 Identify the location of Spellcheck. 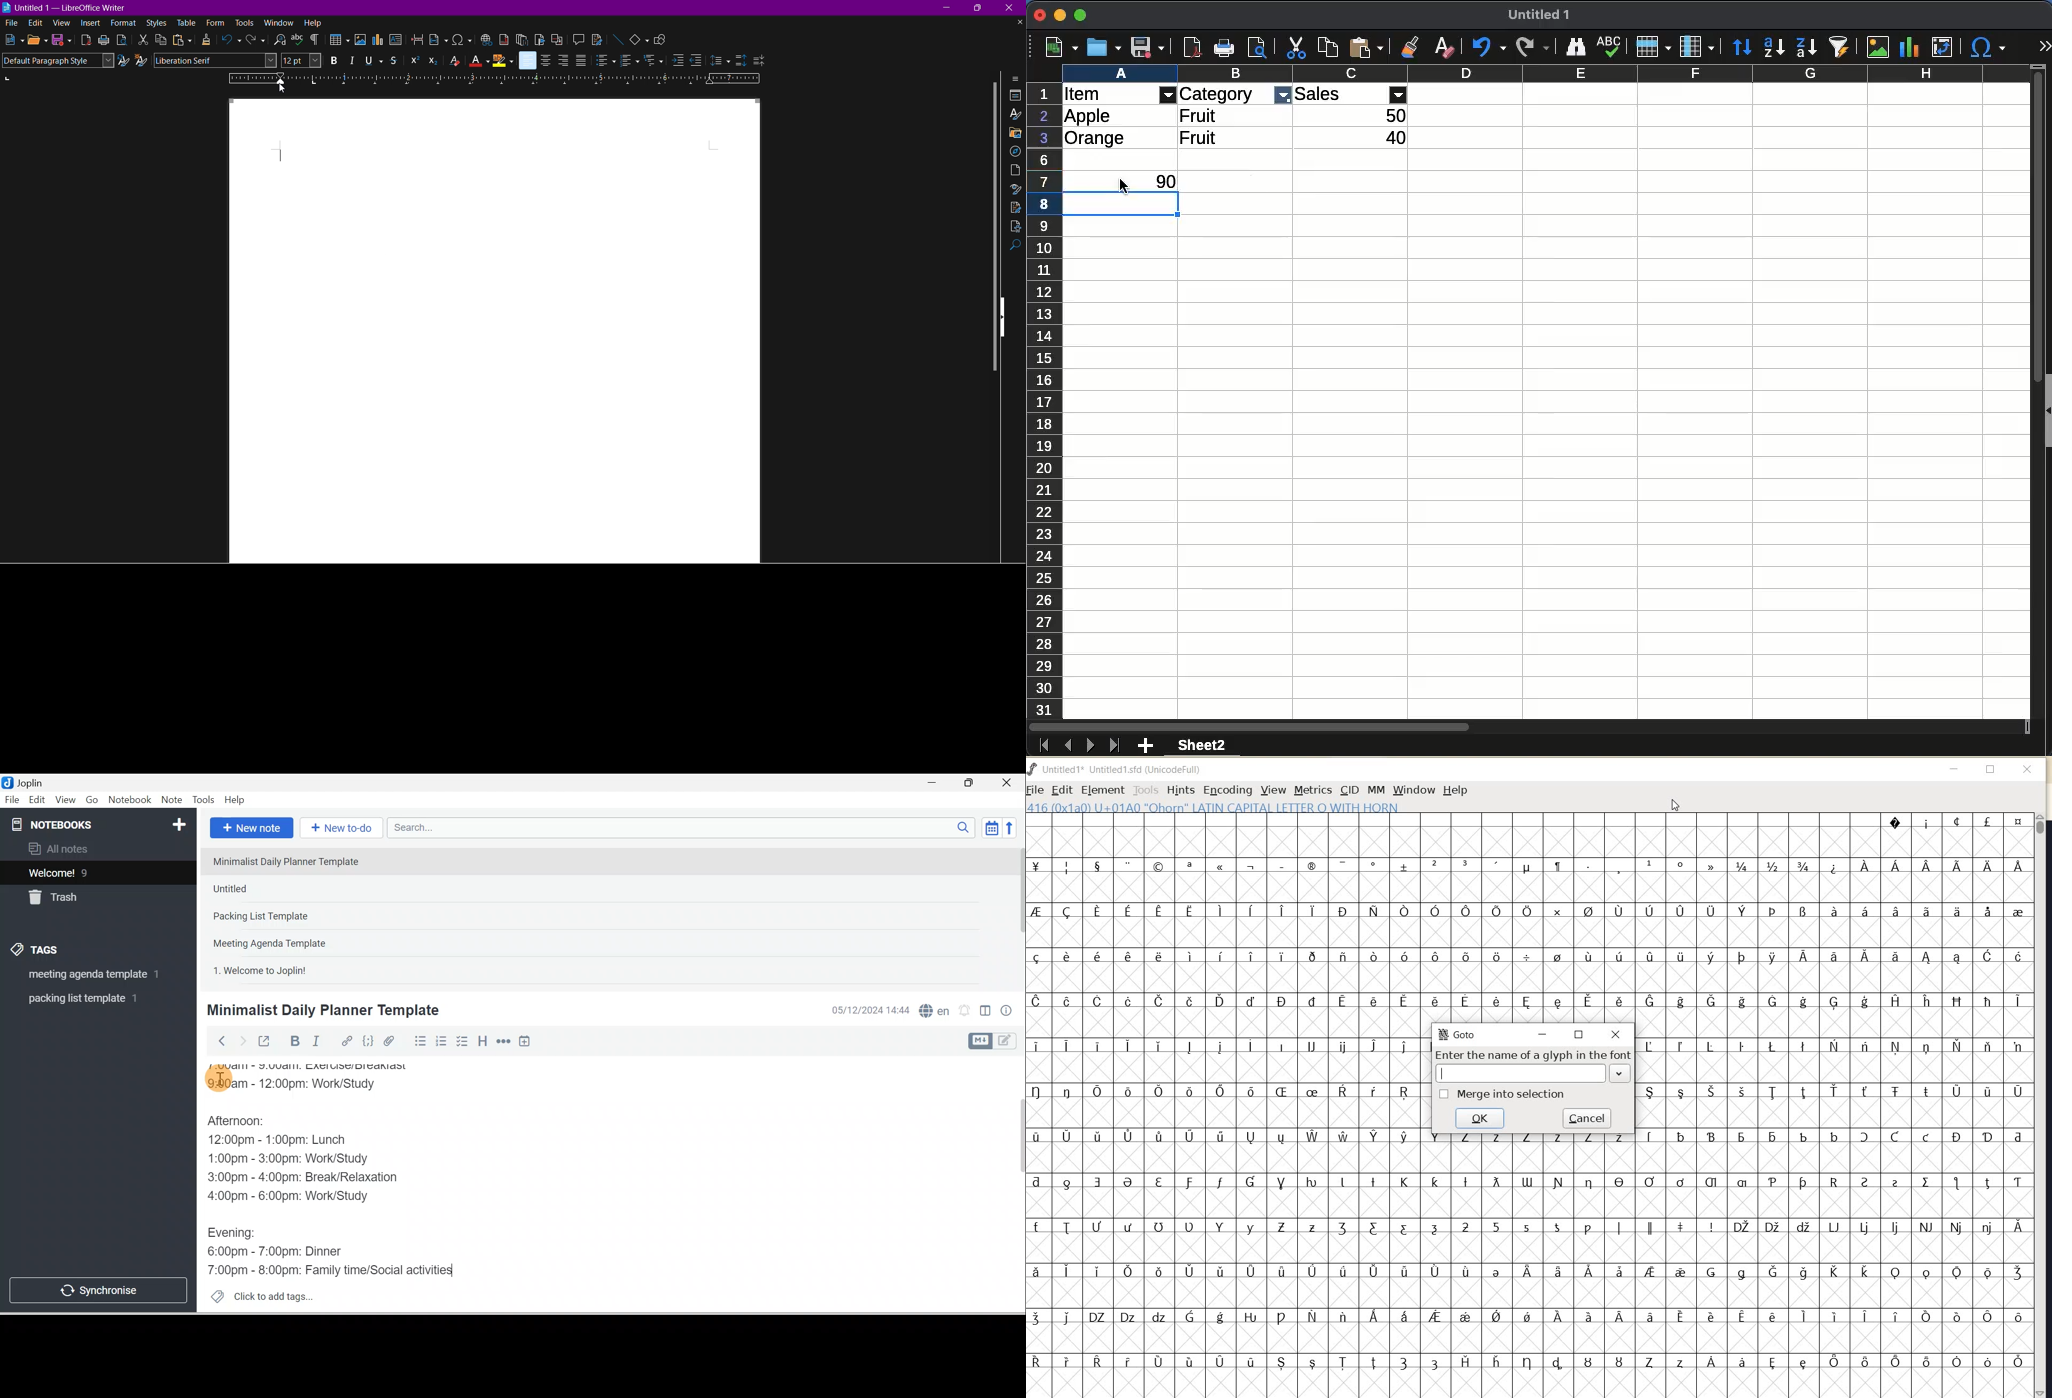
(297, 40).